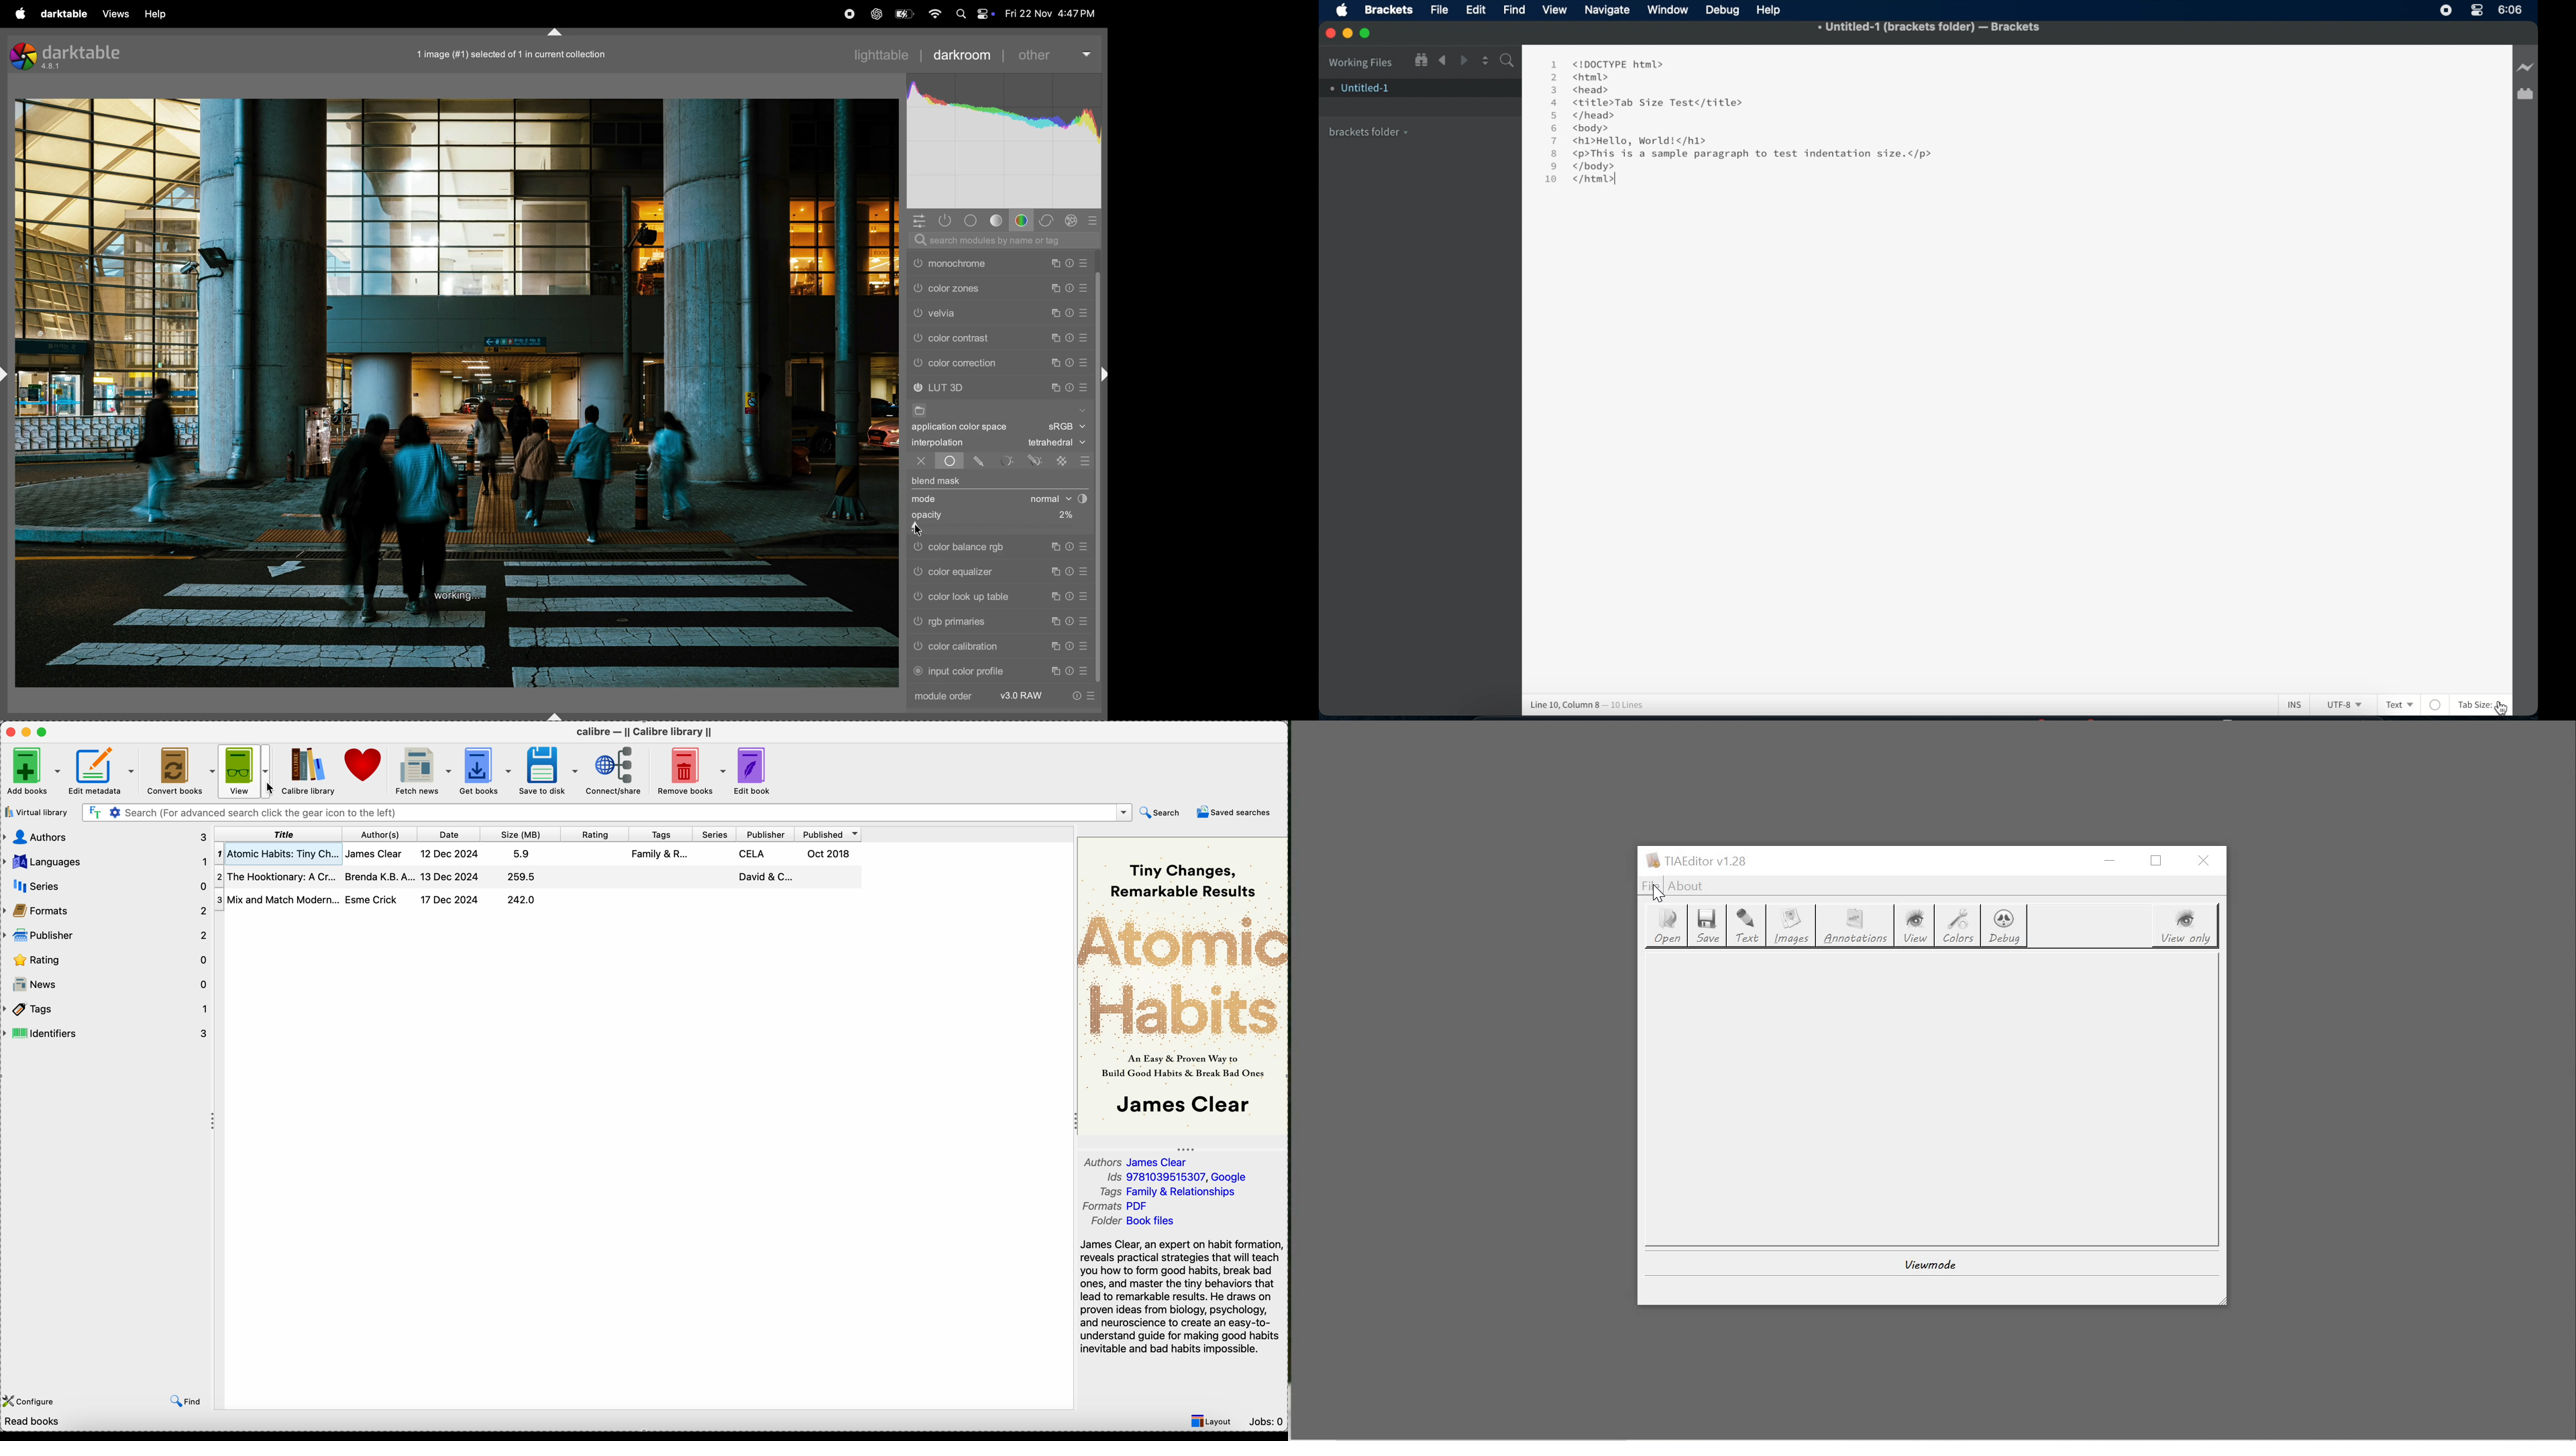 The height and width of the screenshot is (1456, 2576). Describe the element at coordinates (2436, 704) in the screenshot. I see `Color` at that location.